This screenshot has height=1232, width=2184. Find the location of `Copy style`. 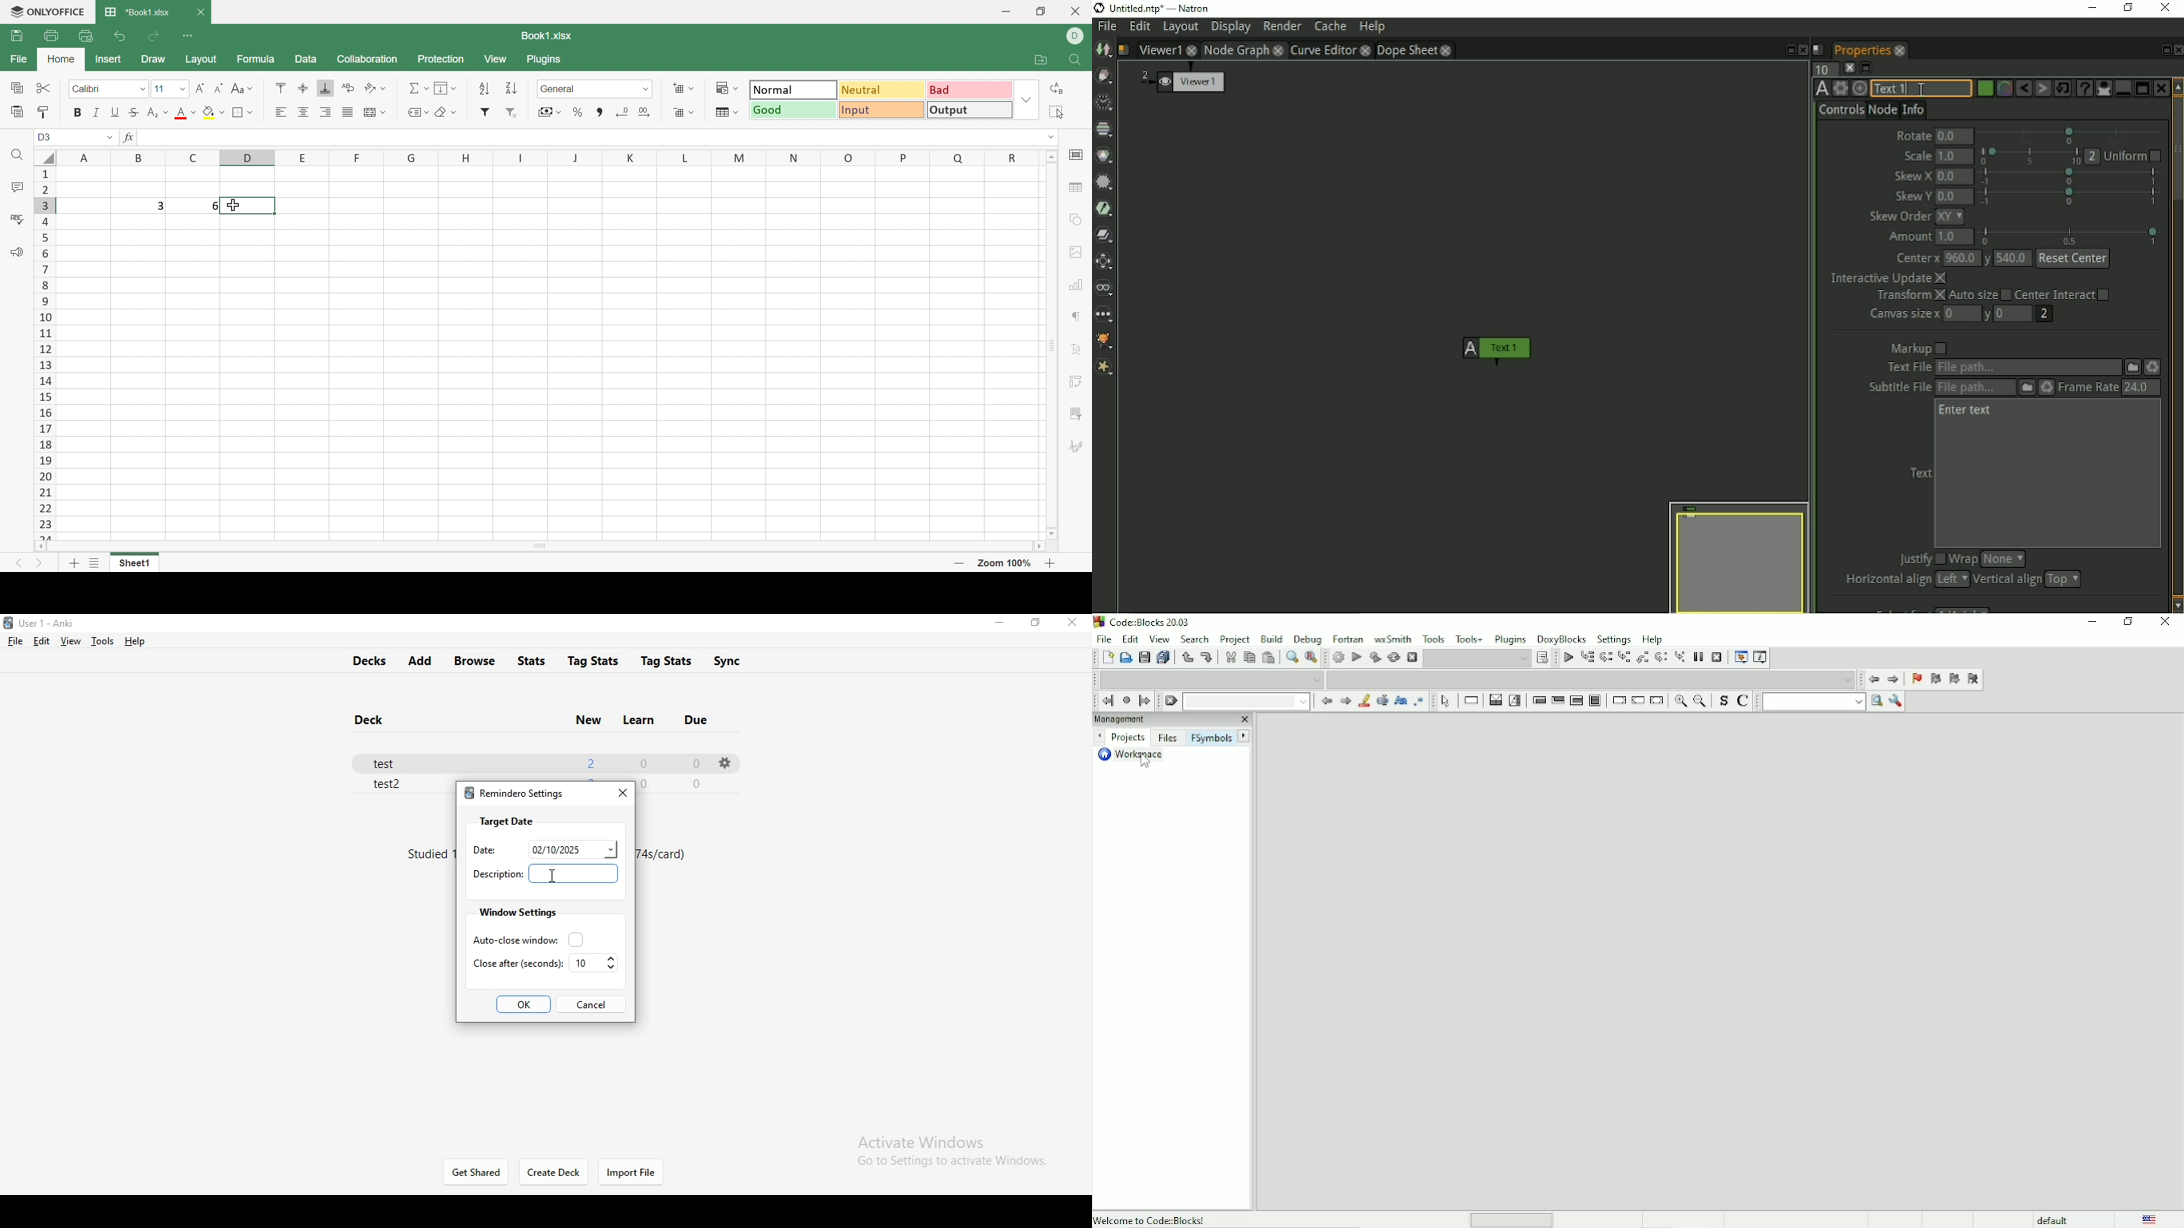

Copy style is located at coordinates (41, 111).